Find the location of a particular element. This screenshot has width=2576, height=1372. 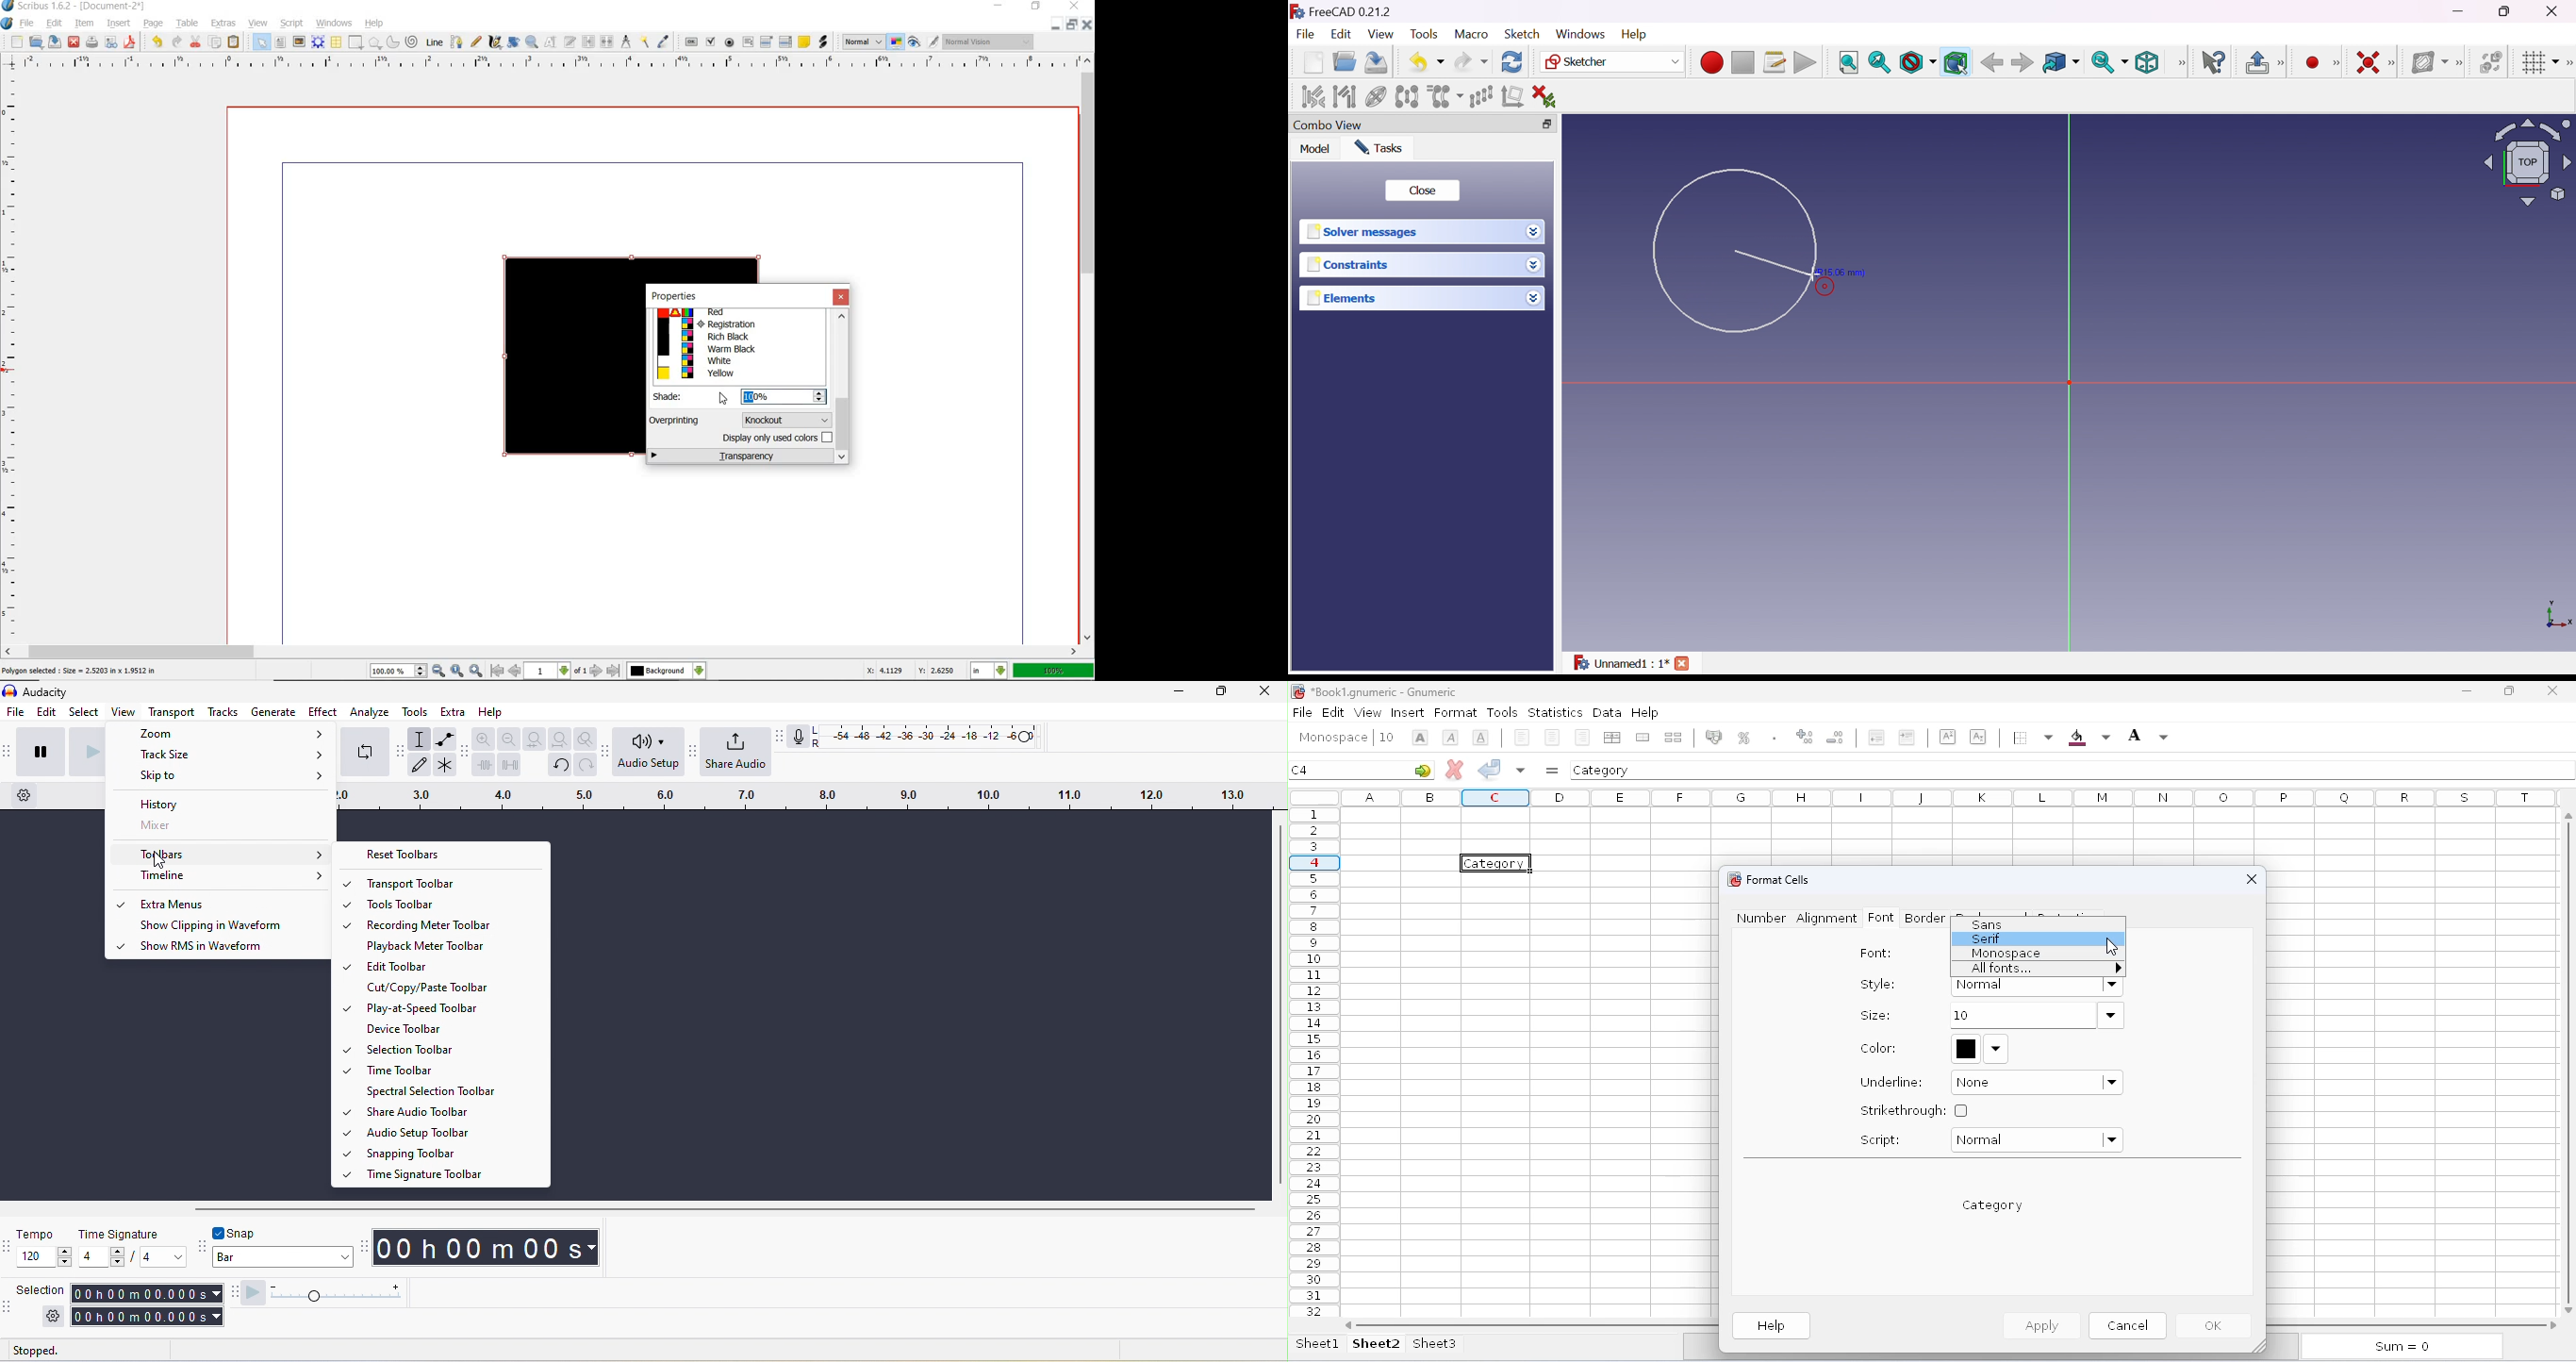

align left is located at coordinates (1522, 738).